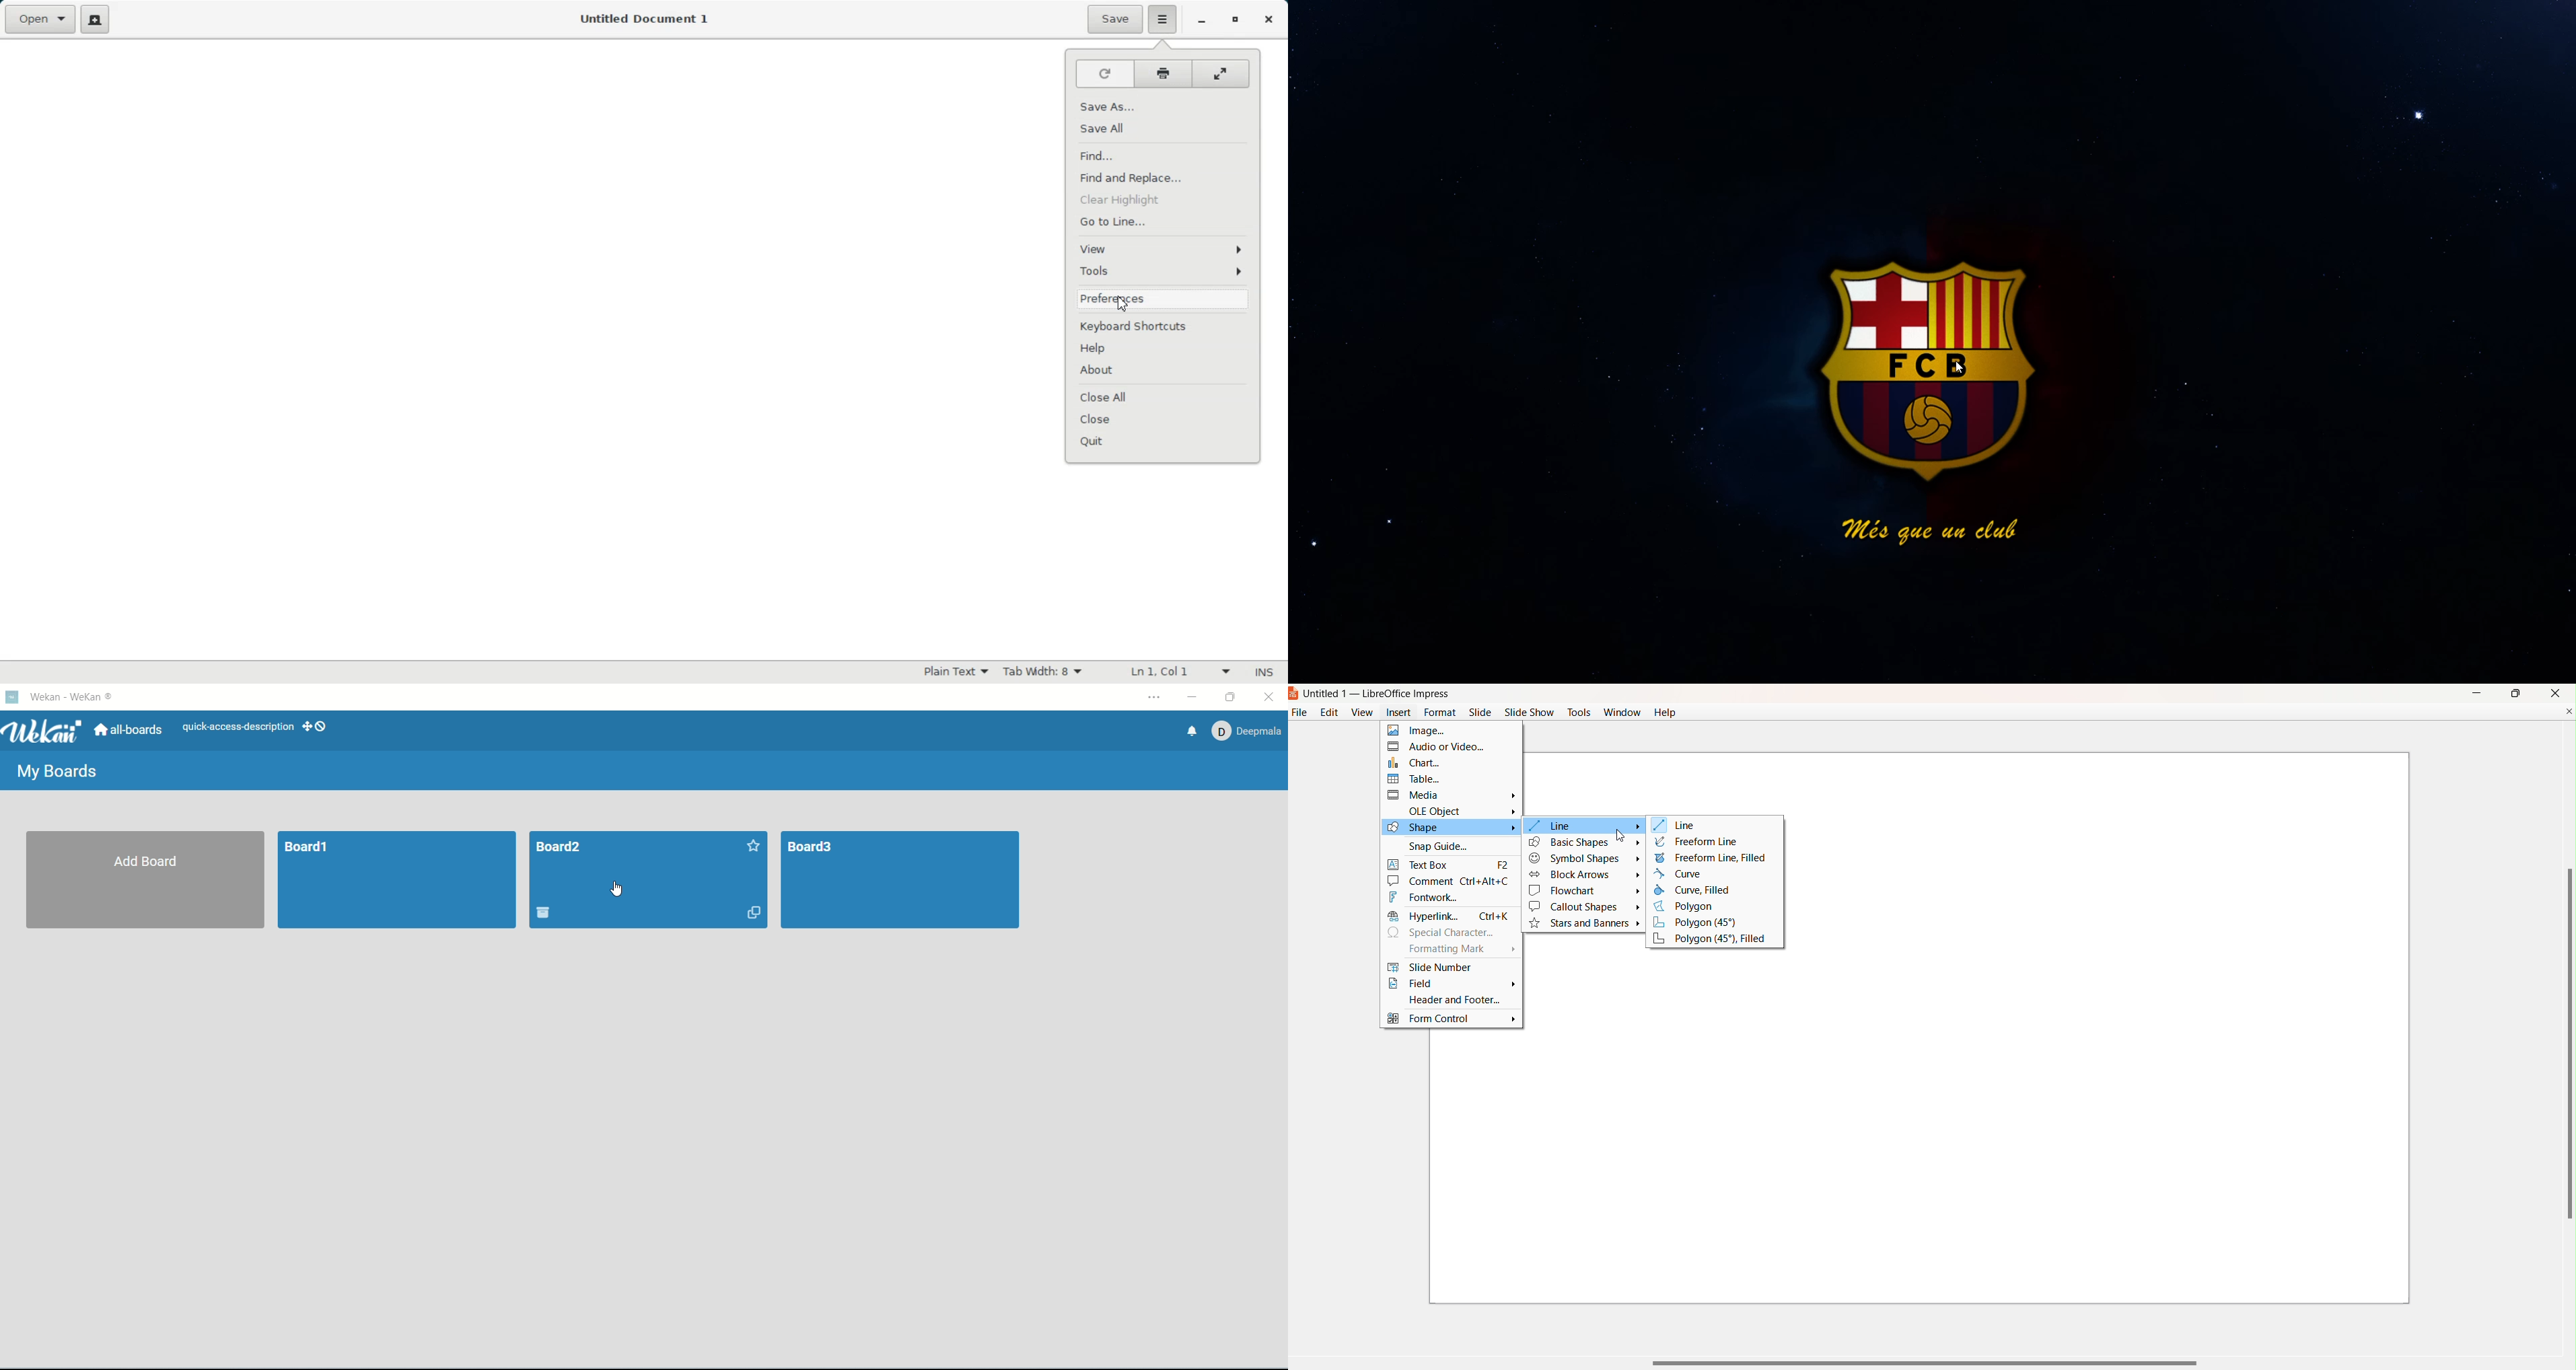  What do you see at coordinates (1949, 368) in the screenshot?
I see `cursor` at bounding box center [1949, 368].